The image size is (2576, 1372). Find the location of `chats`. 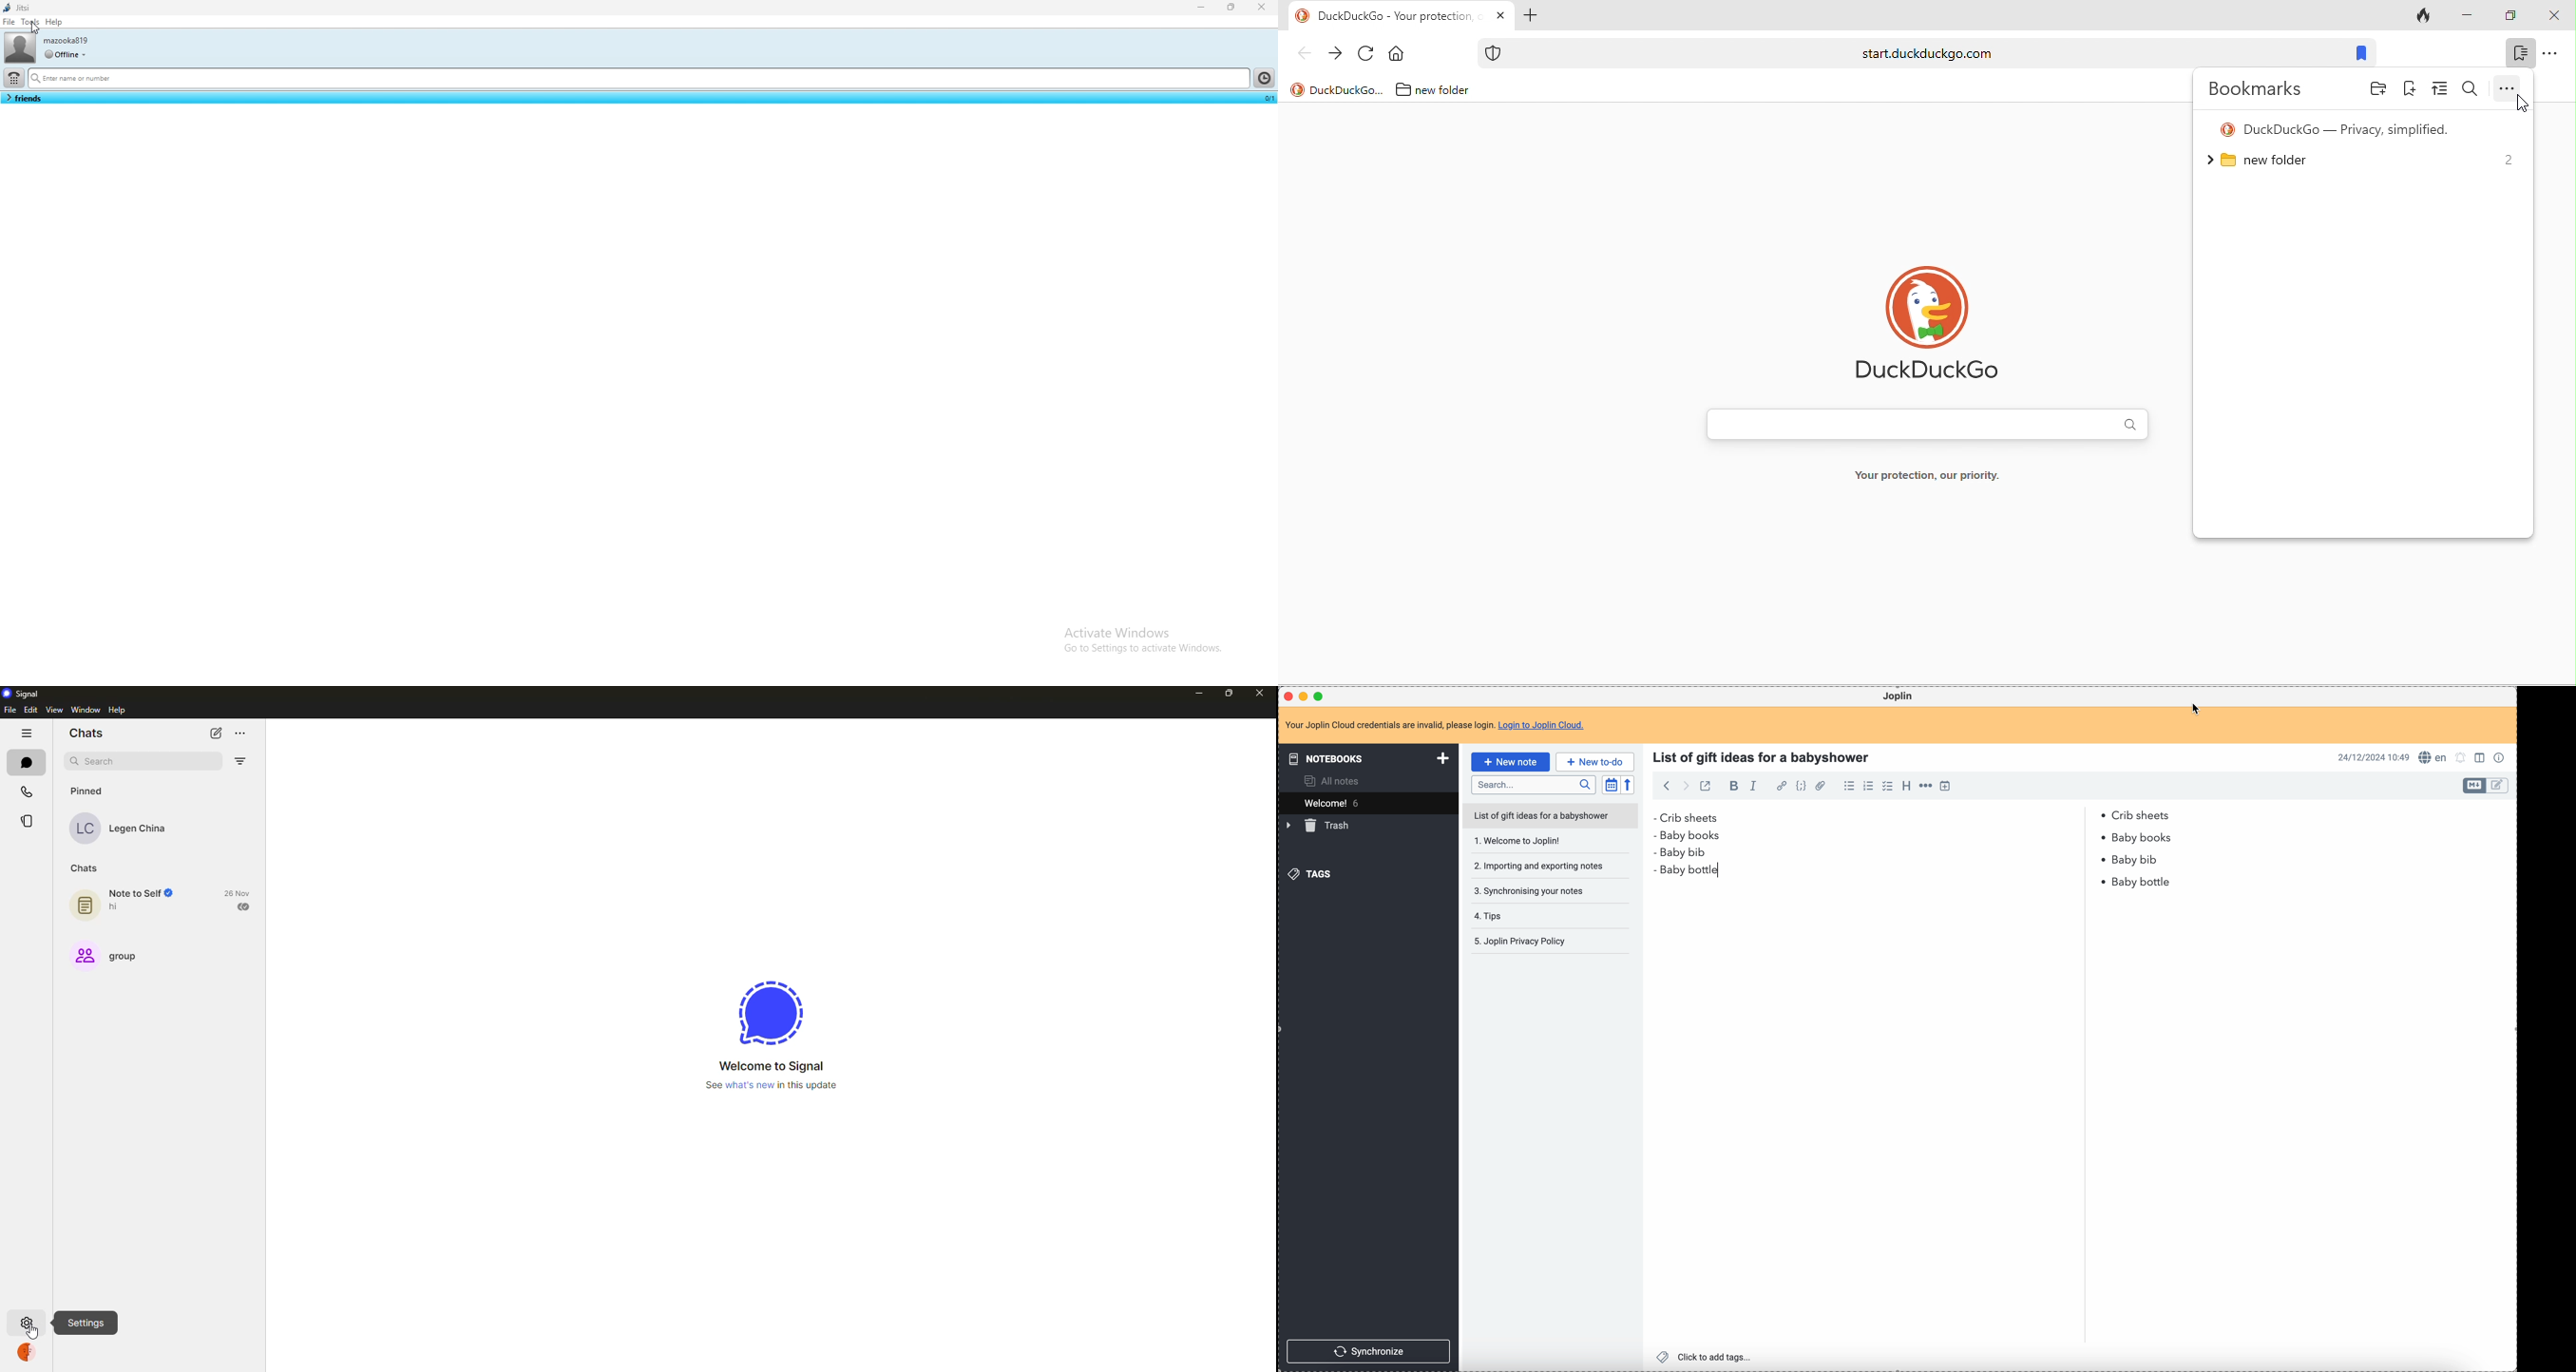

chats is located at coordinates (86, 733).